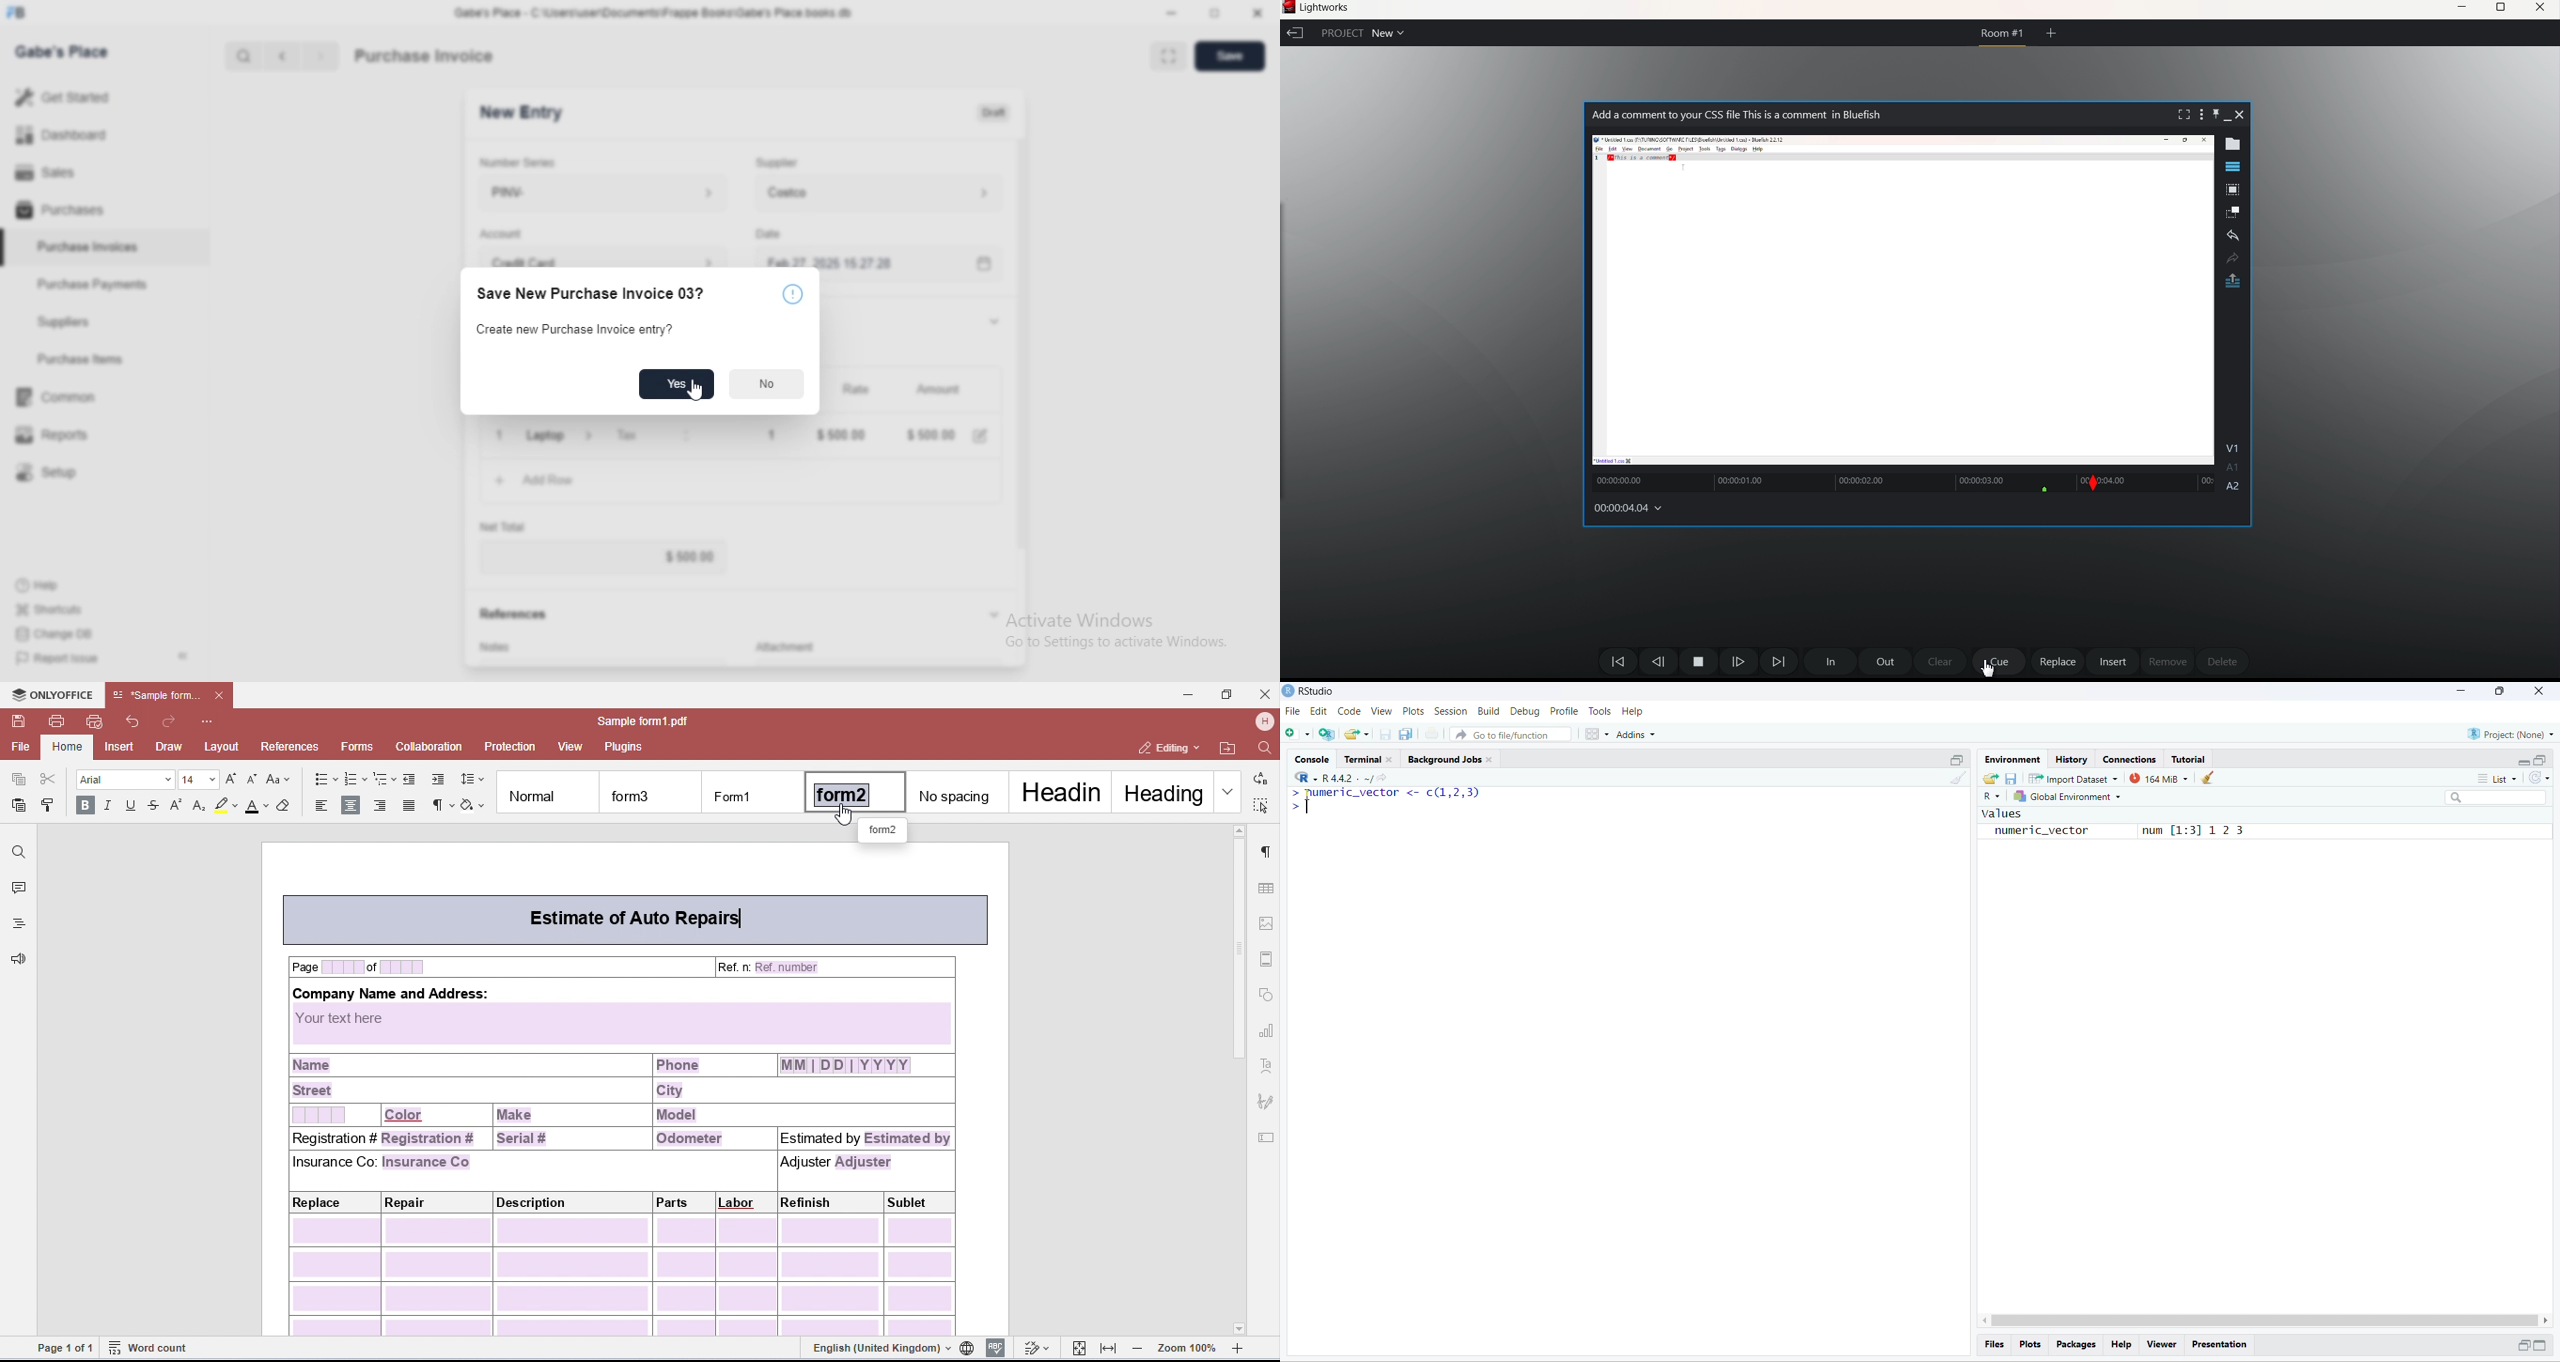 The width and height of the screenshot is (2576, 1372). What do you see at coordinates (1961, 779) in the screenshot?
I see `clear console` at bounding box center [1961, 779].